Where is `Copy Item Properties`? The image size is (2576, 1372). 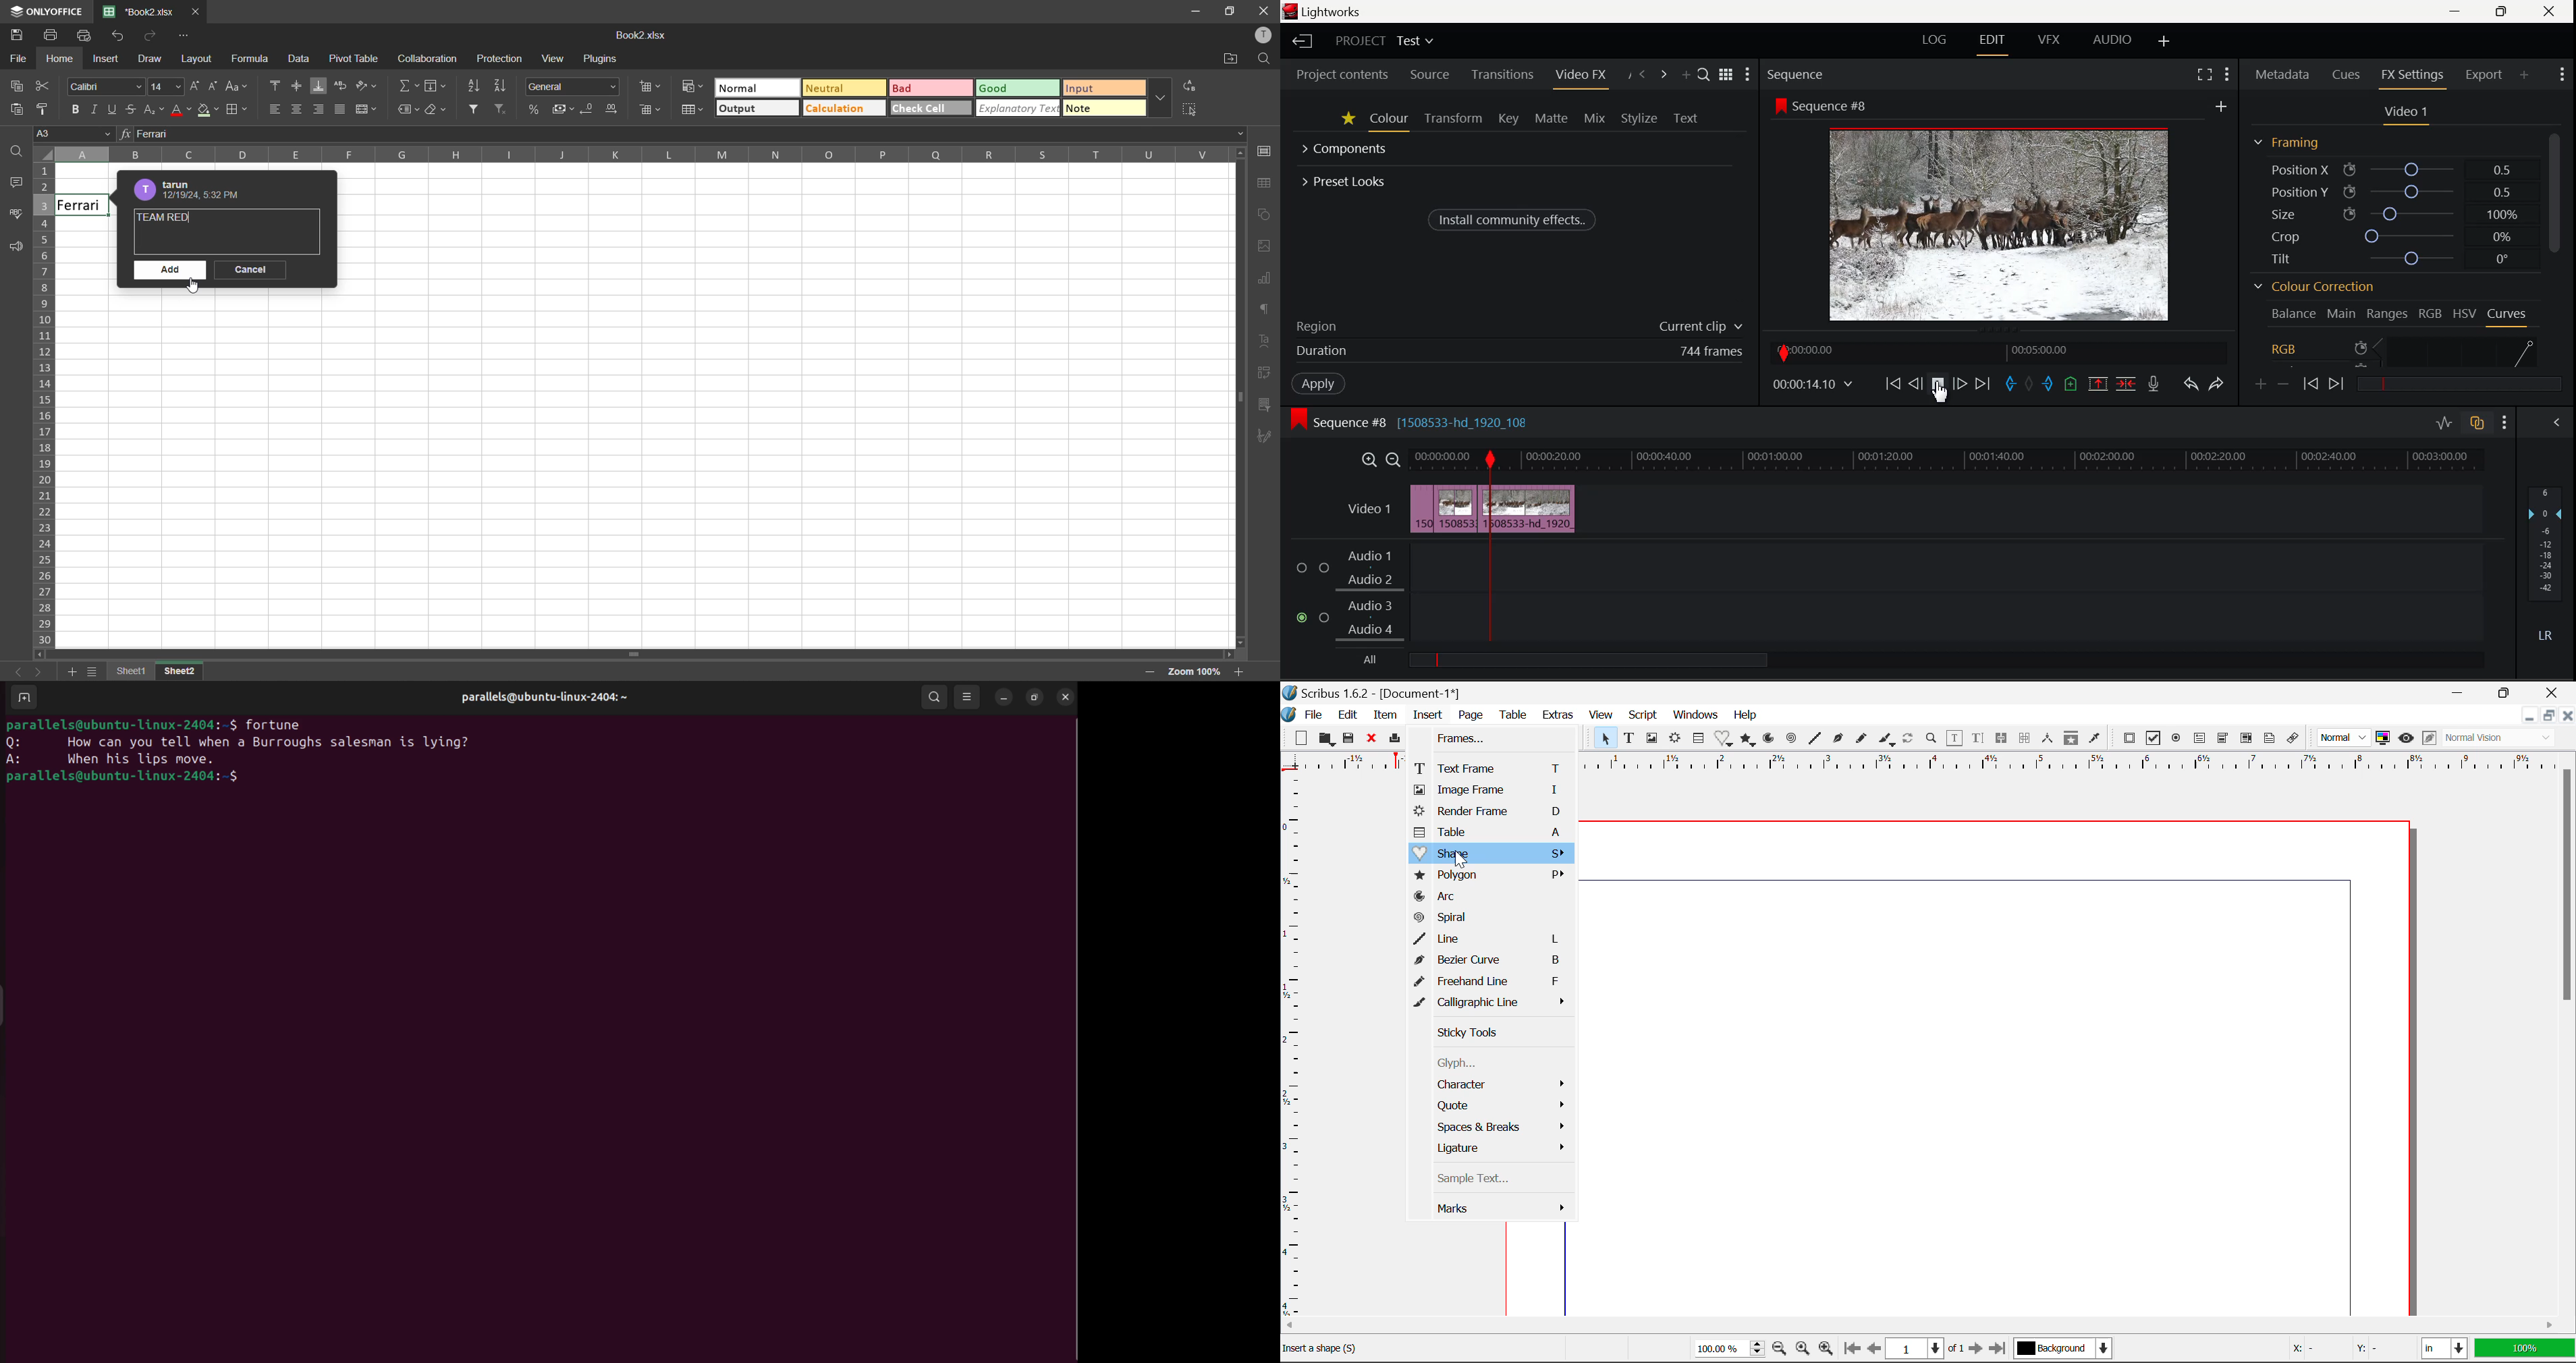
Copy Item Properties is located at coordinates (2074, 740).